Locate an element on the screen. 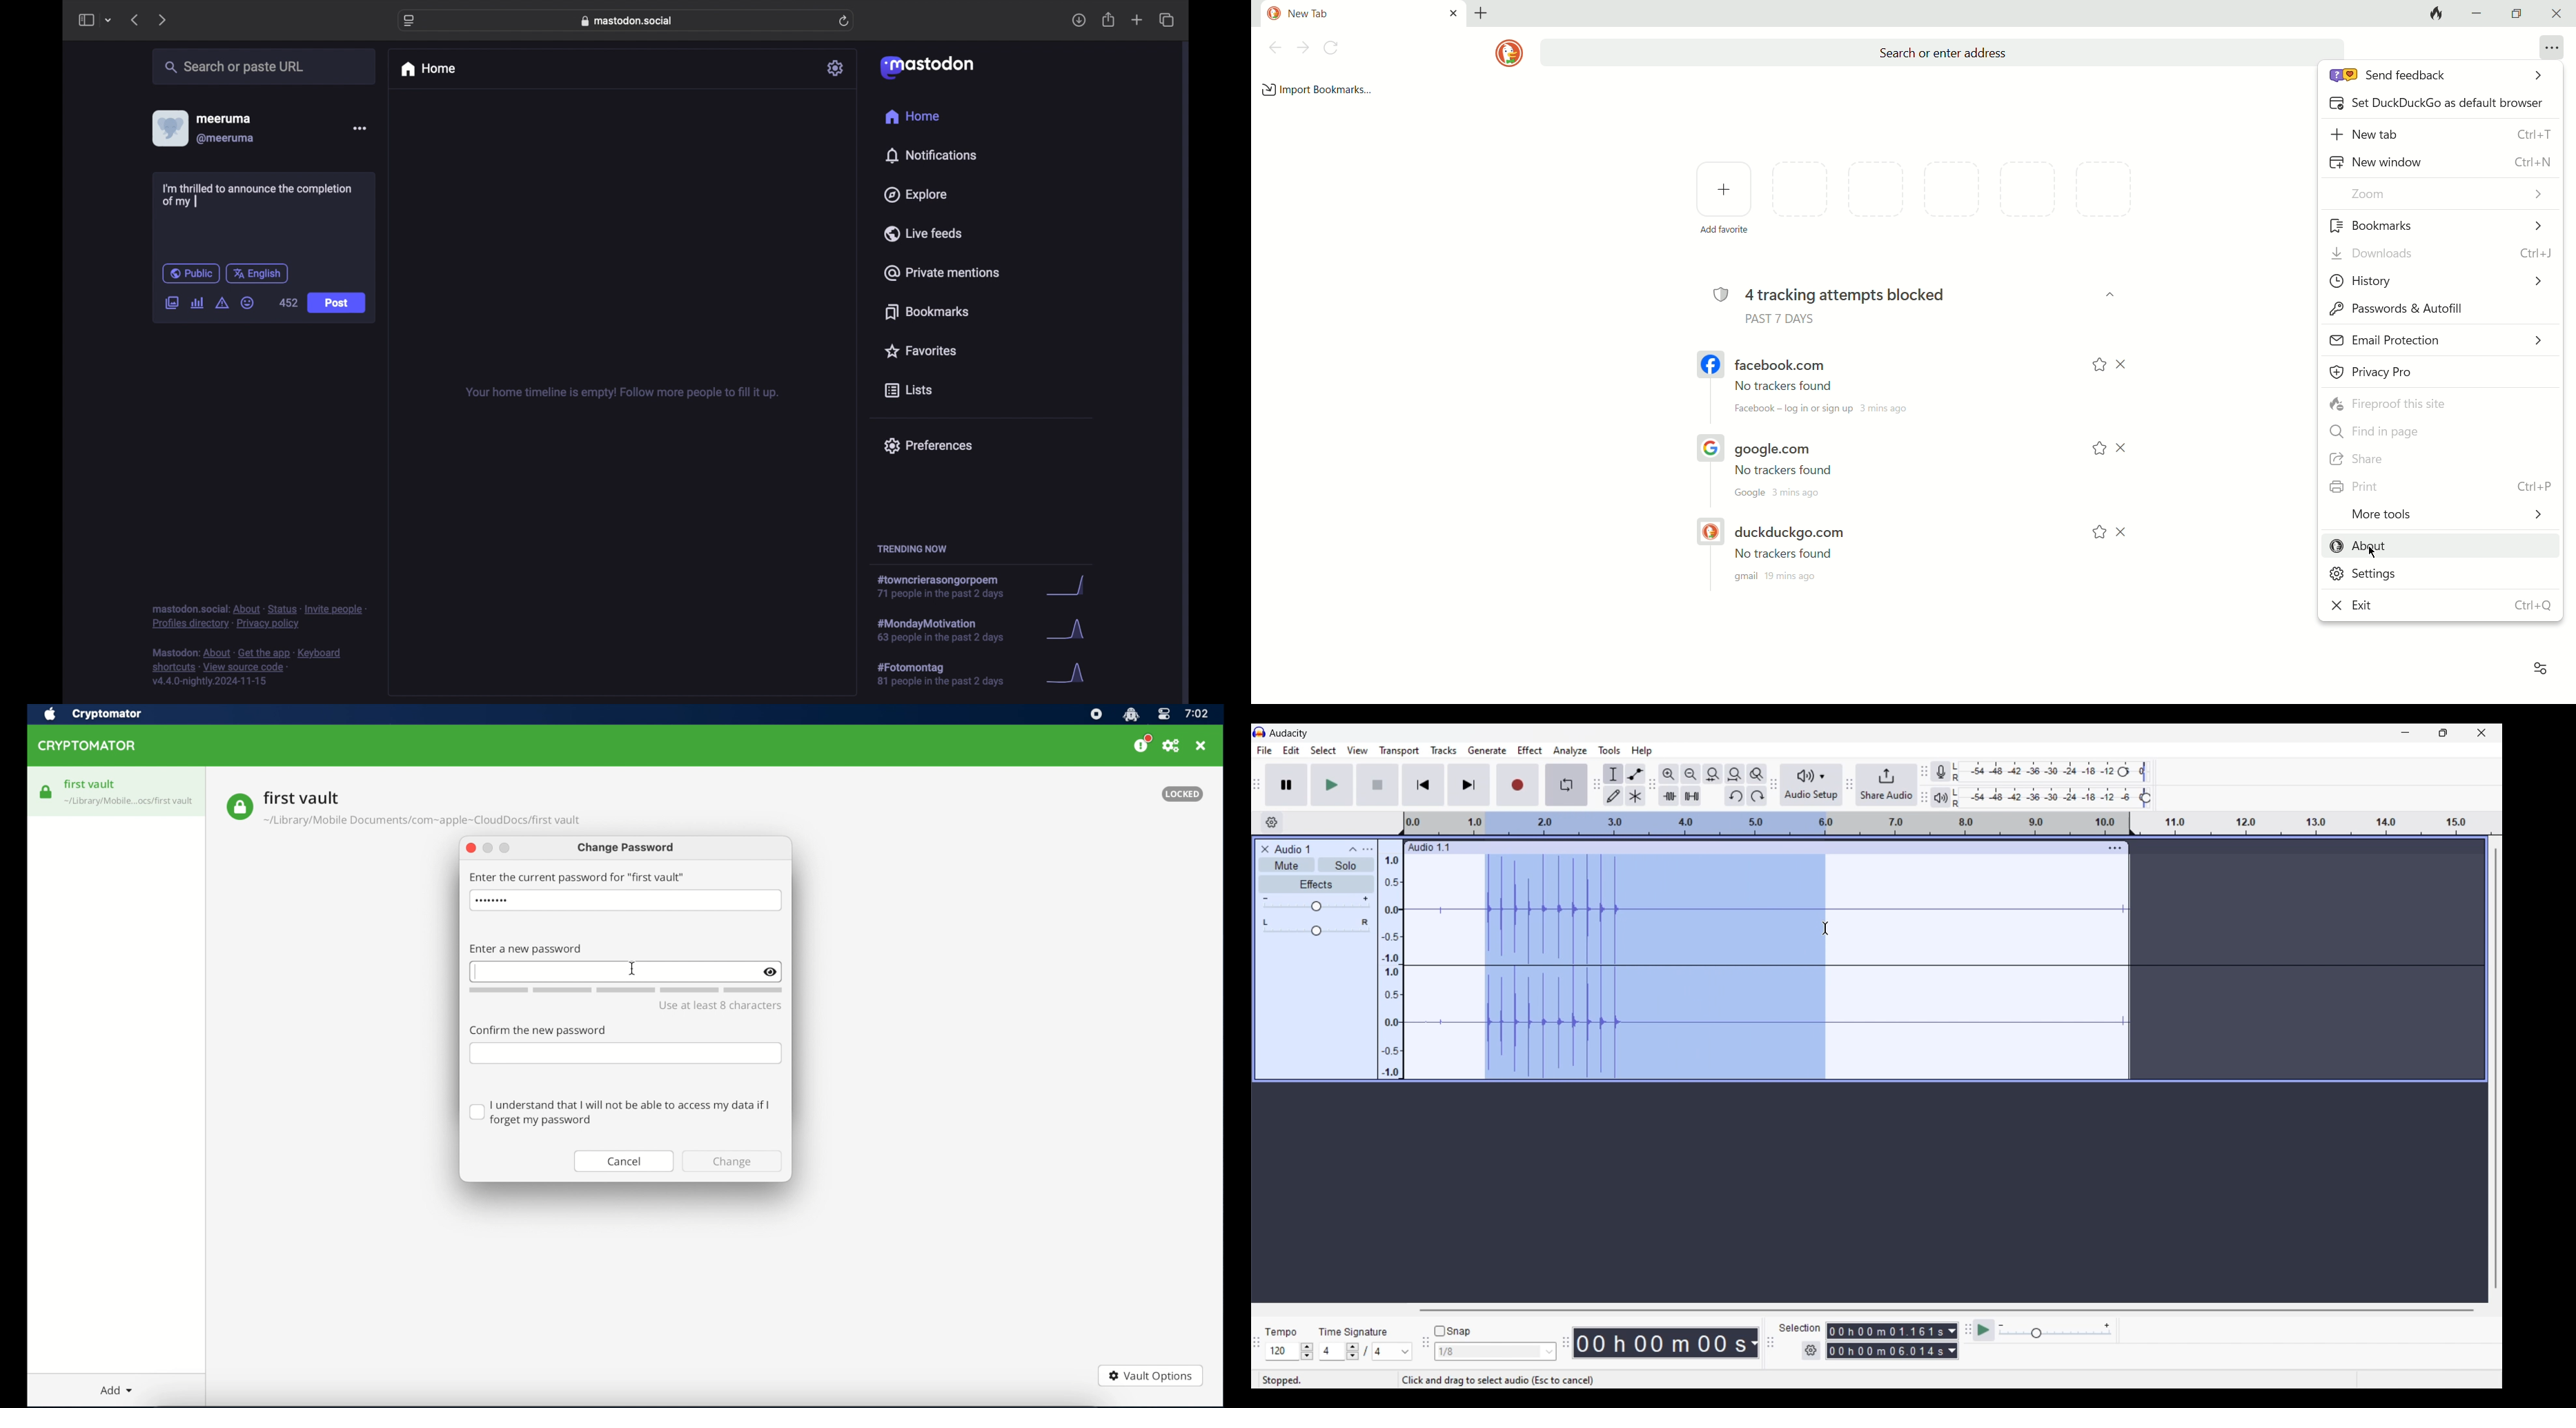  Type in snap is located at coordinates (1489, 1352).